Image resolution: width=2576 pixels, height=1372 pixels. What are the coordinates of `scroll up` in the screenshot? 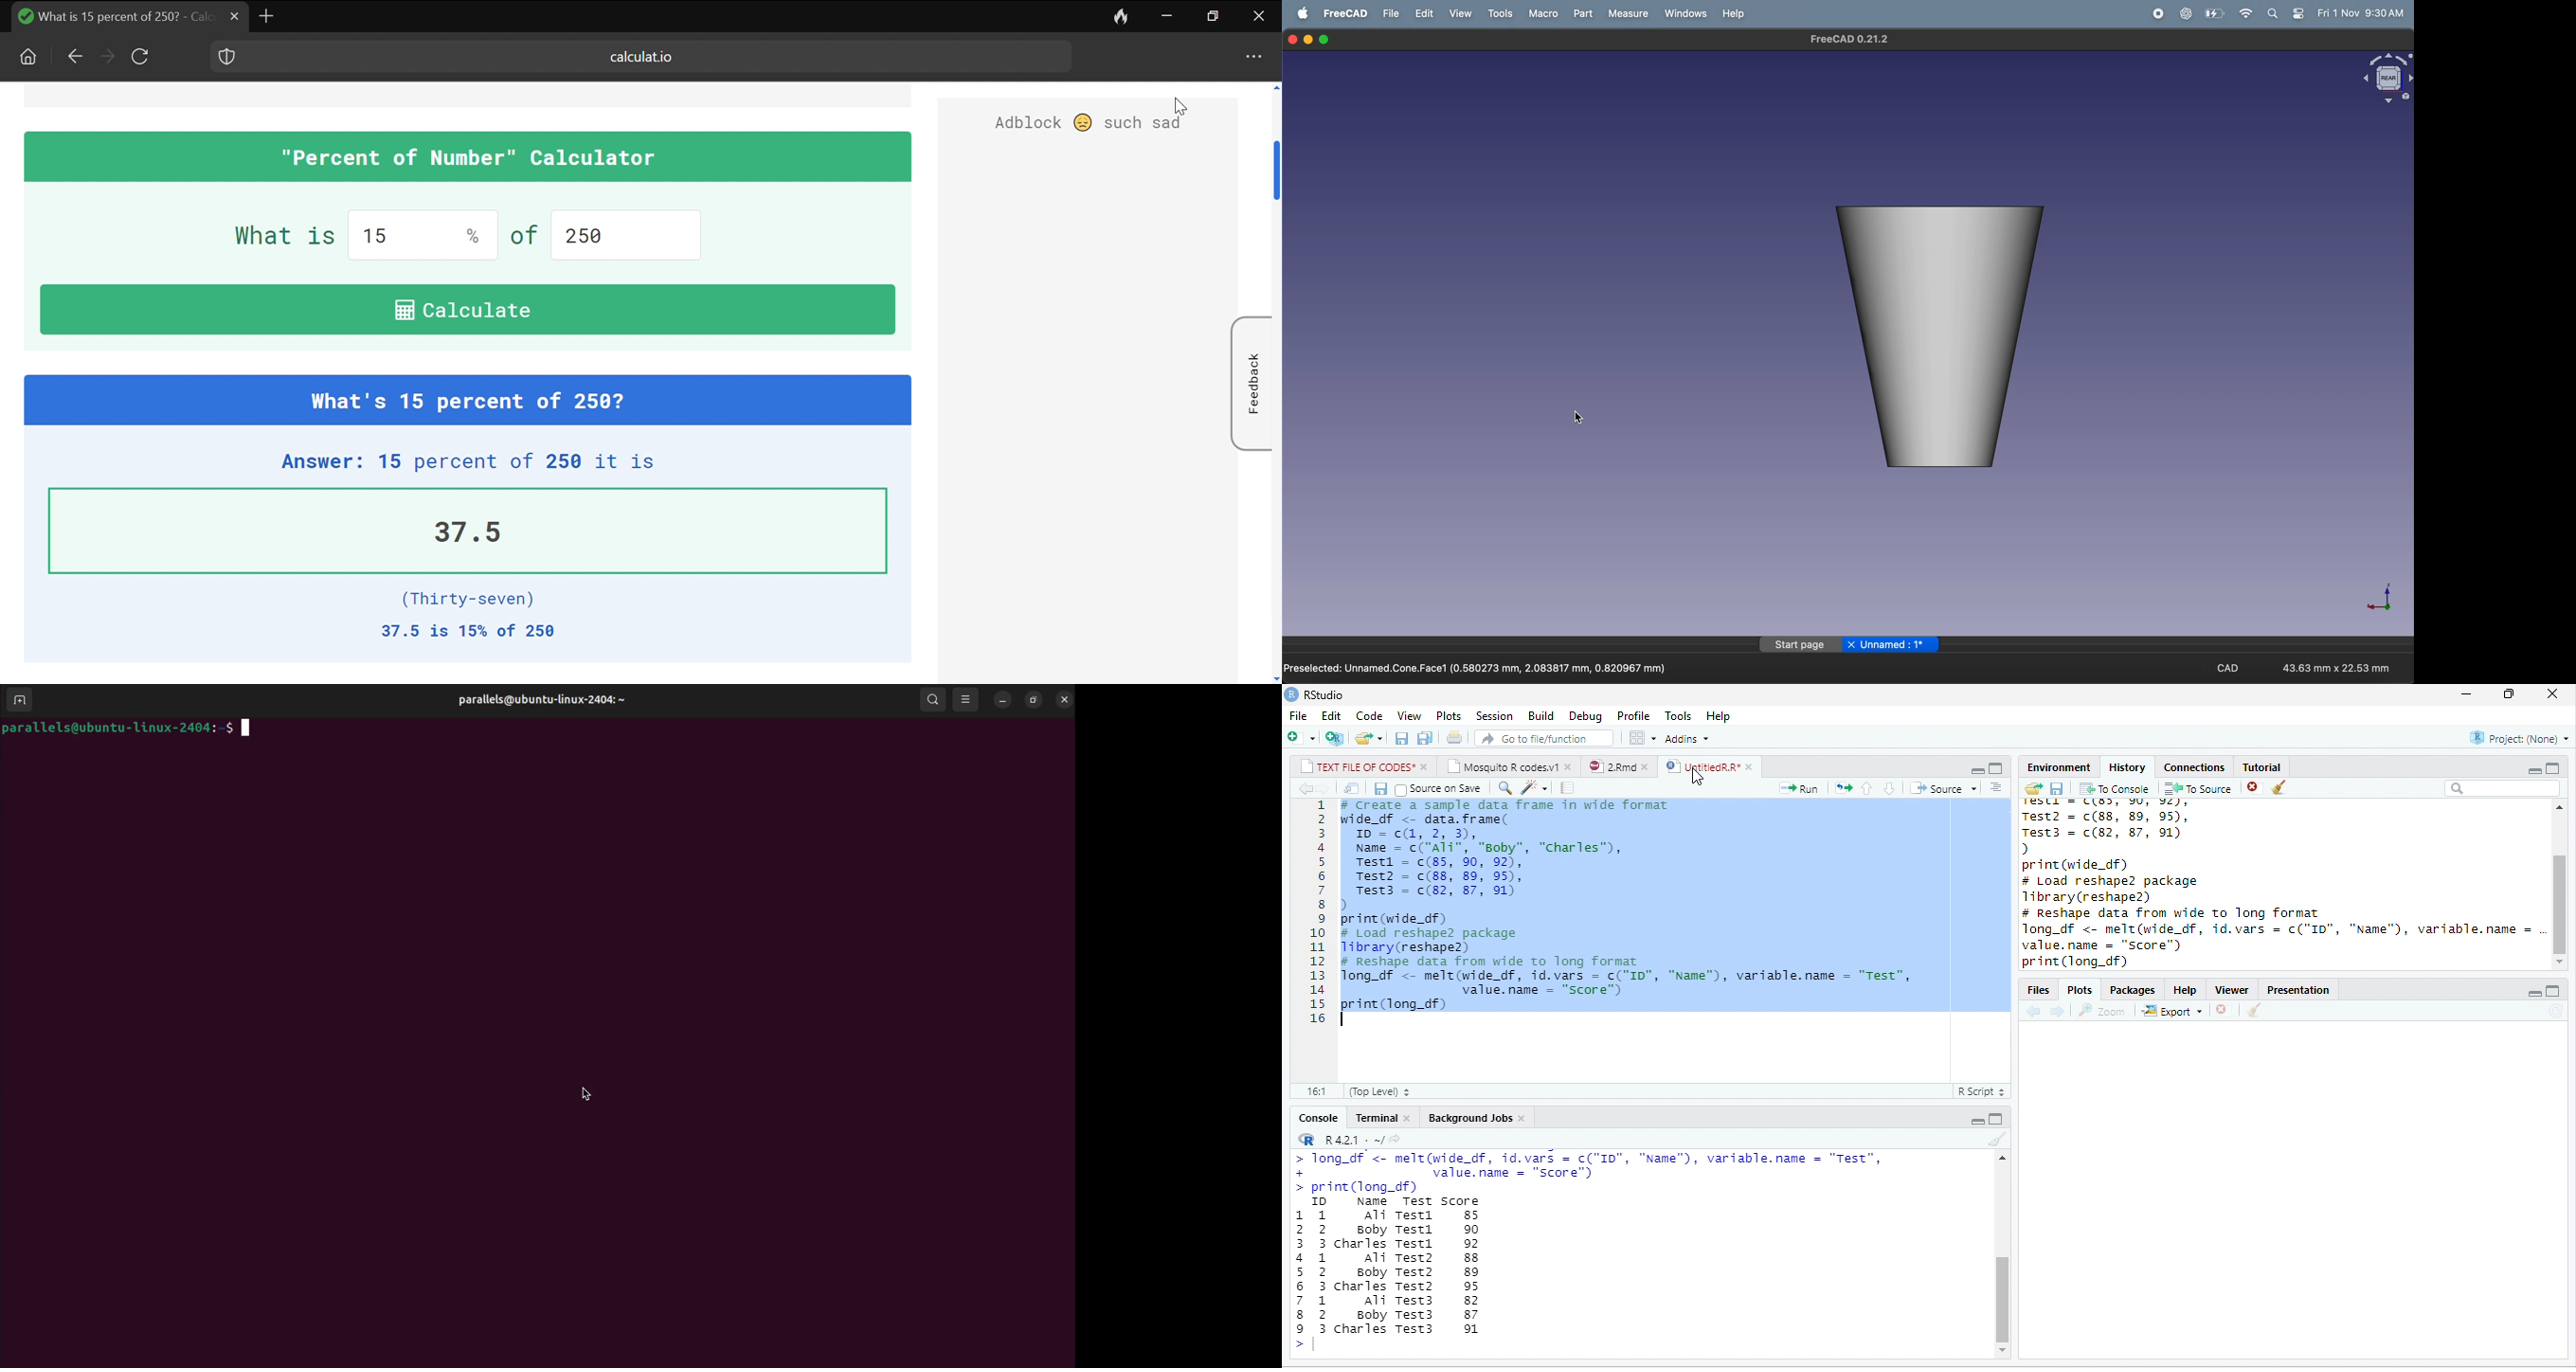 It's located at (2559, 807).